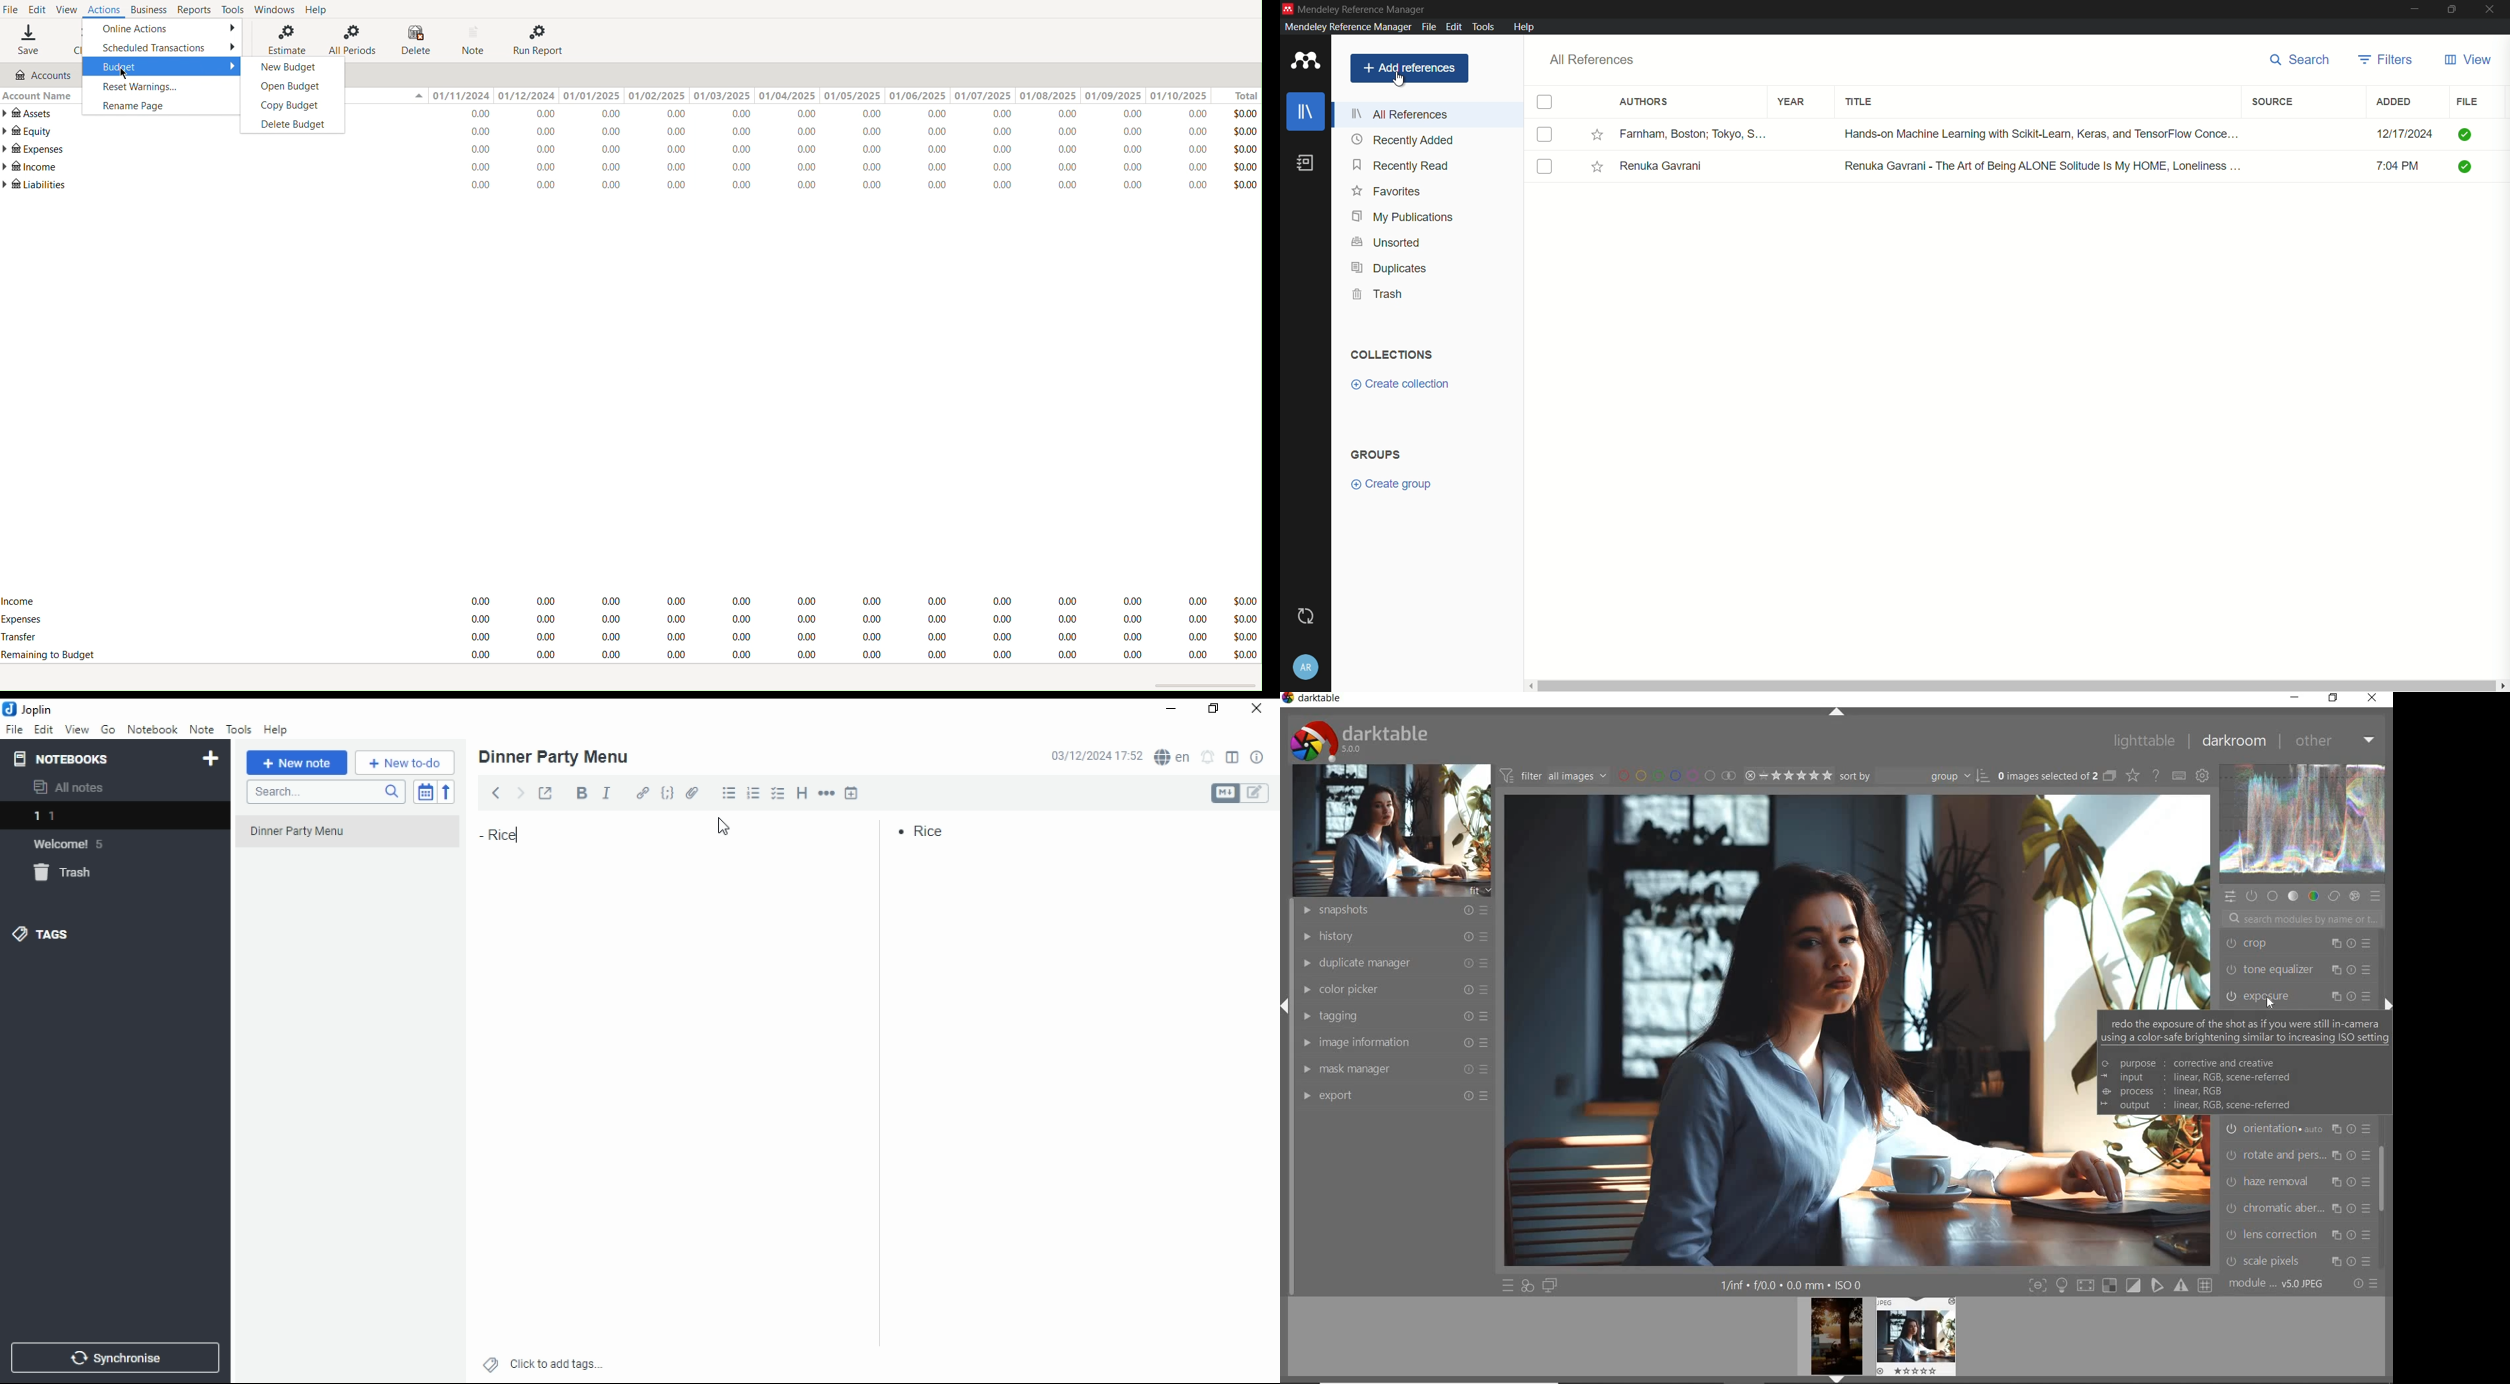  I want to click on LIGHTTABLE, so click(2145, 741).